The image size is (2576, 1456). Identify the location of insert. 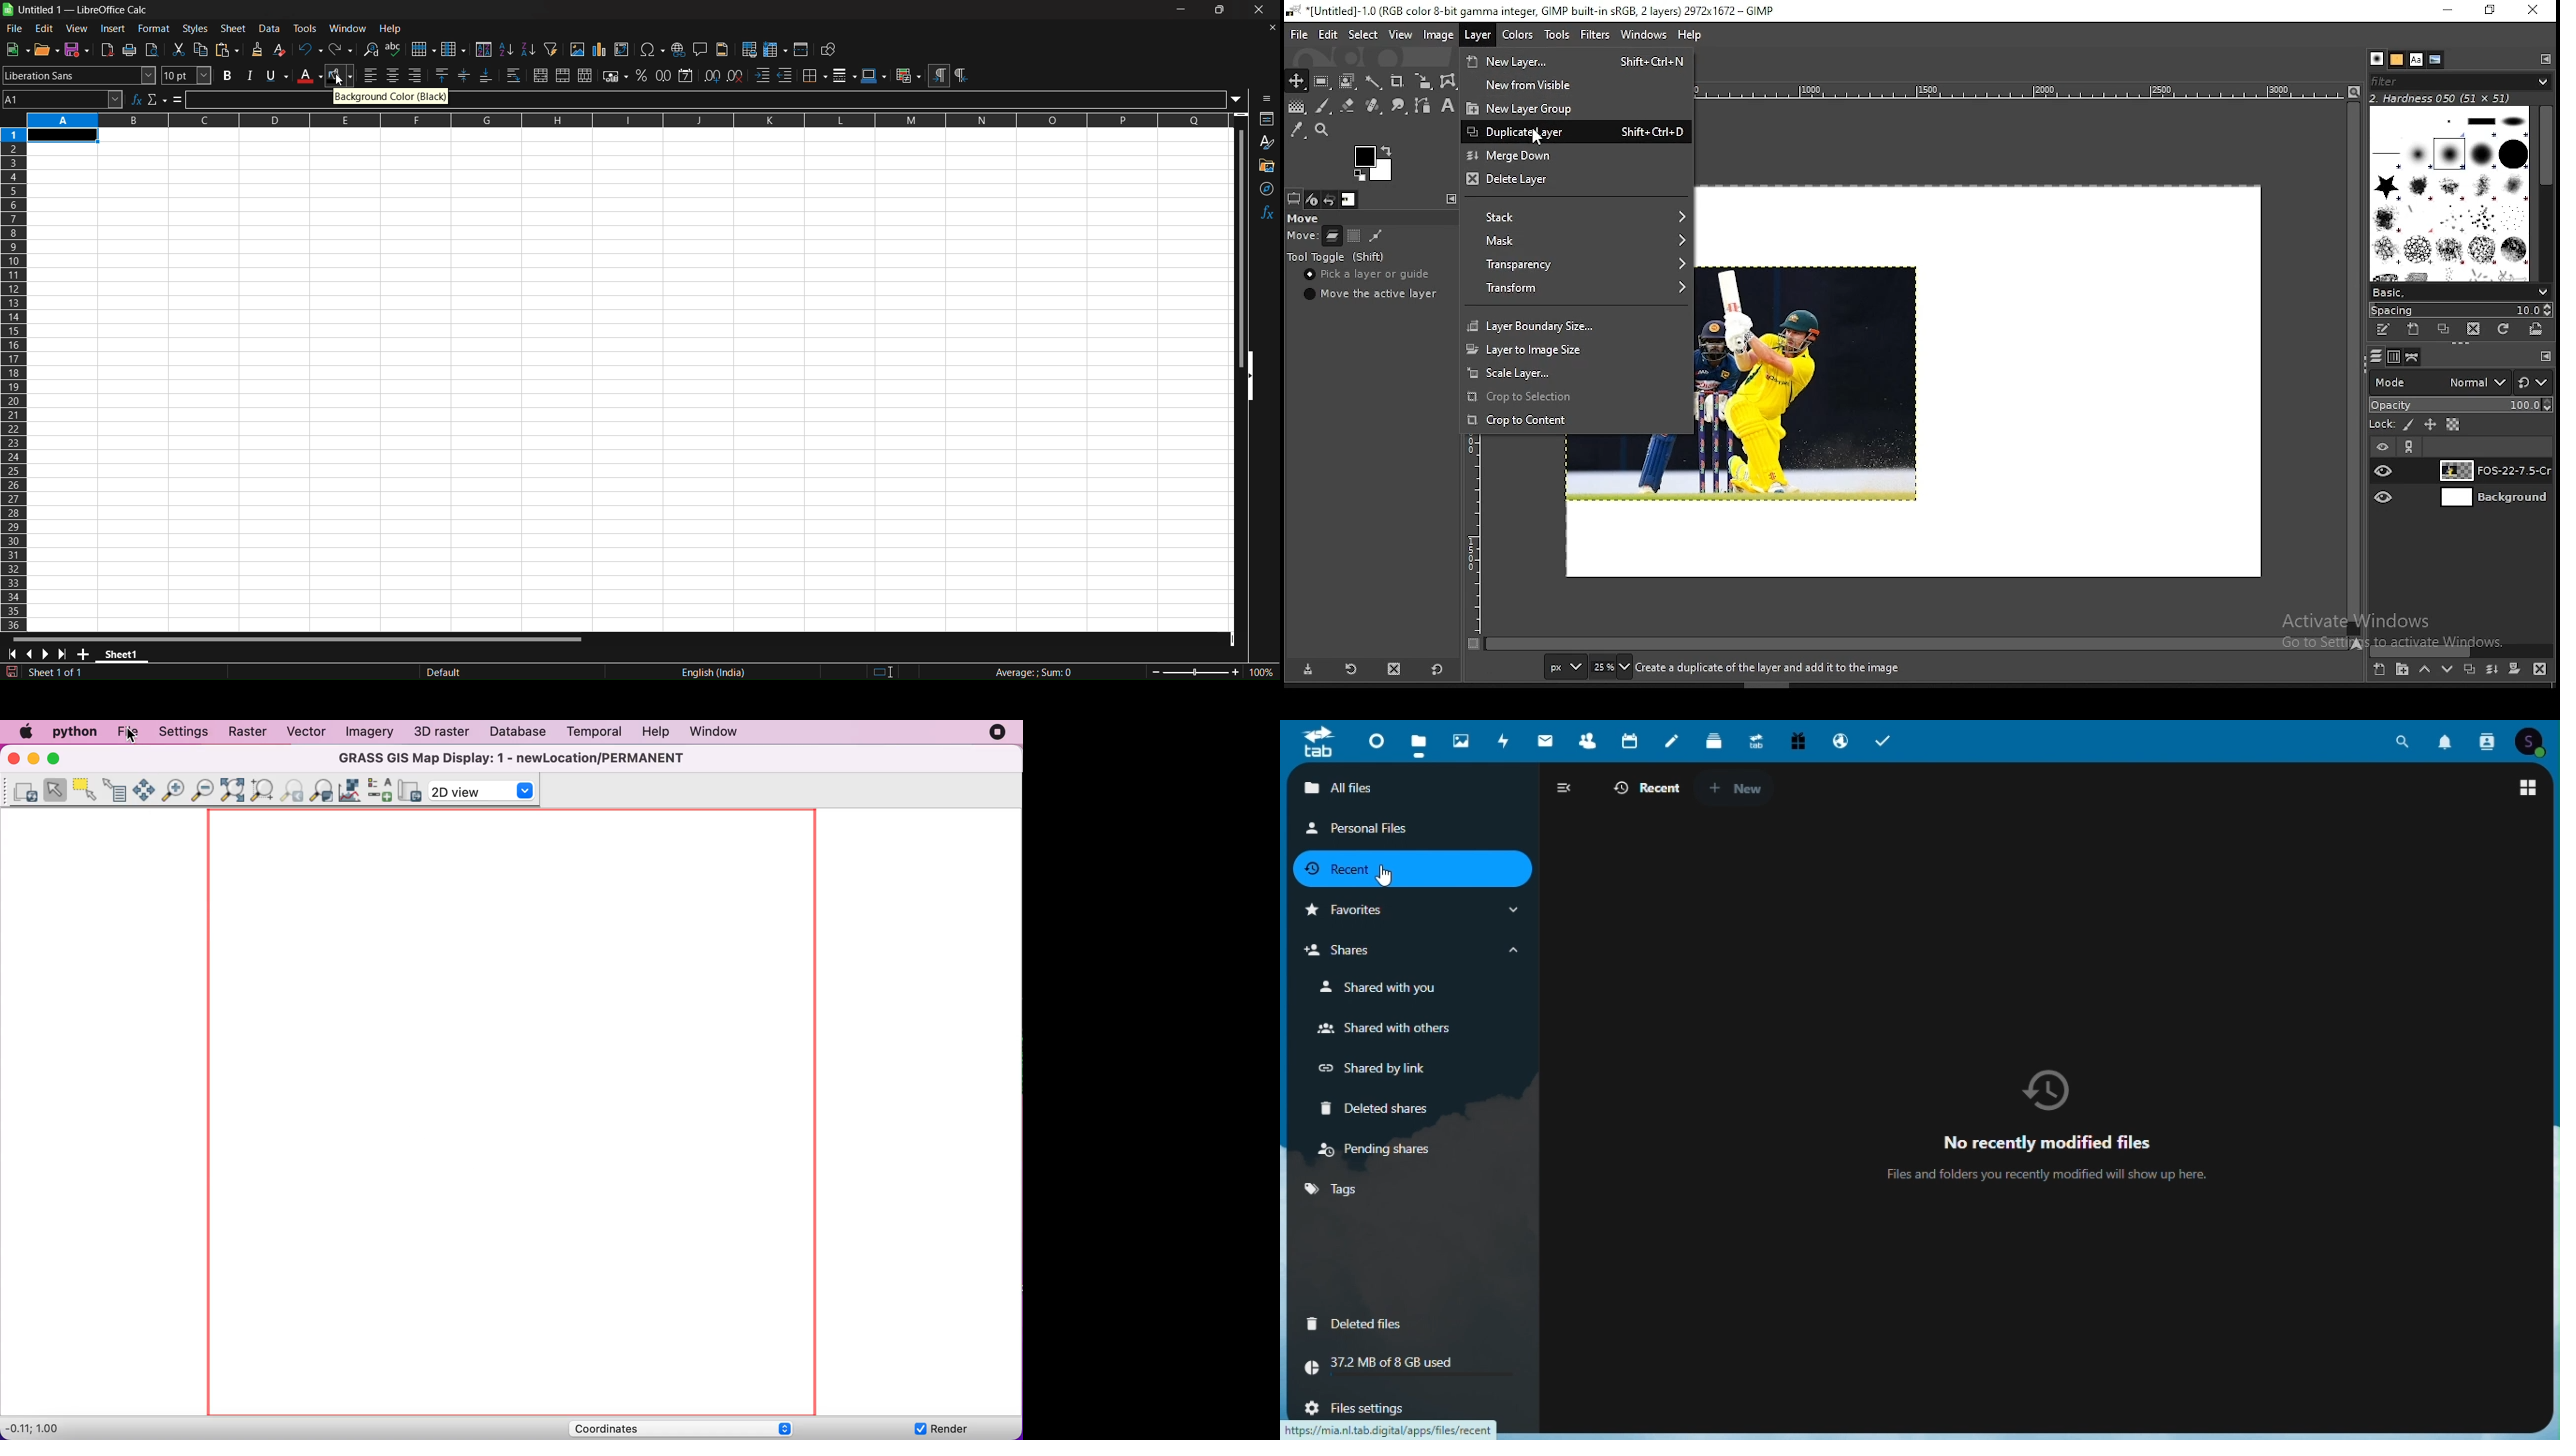
(115, 30).